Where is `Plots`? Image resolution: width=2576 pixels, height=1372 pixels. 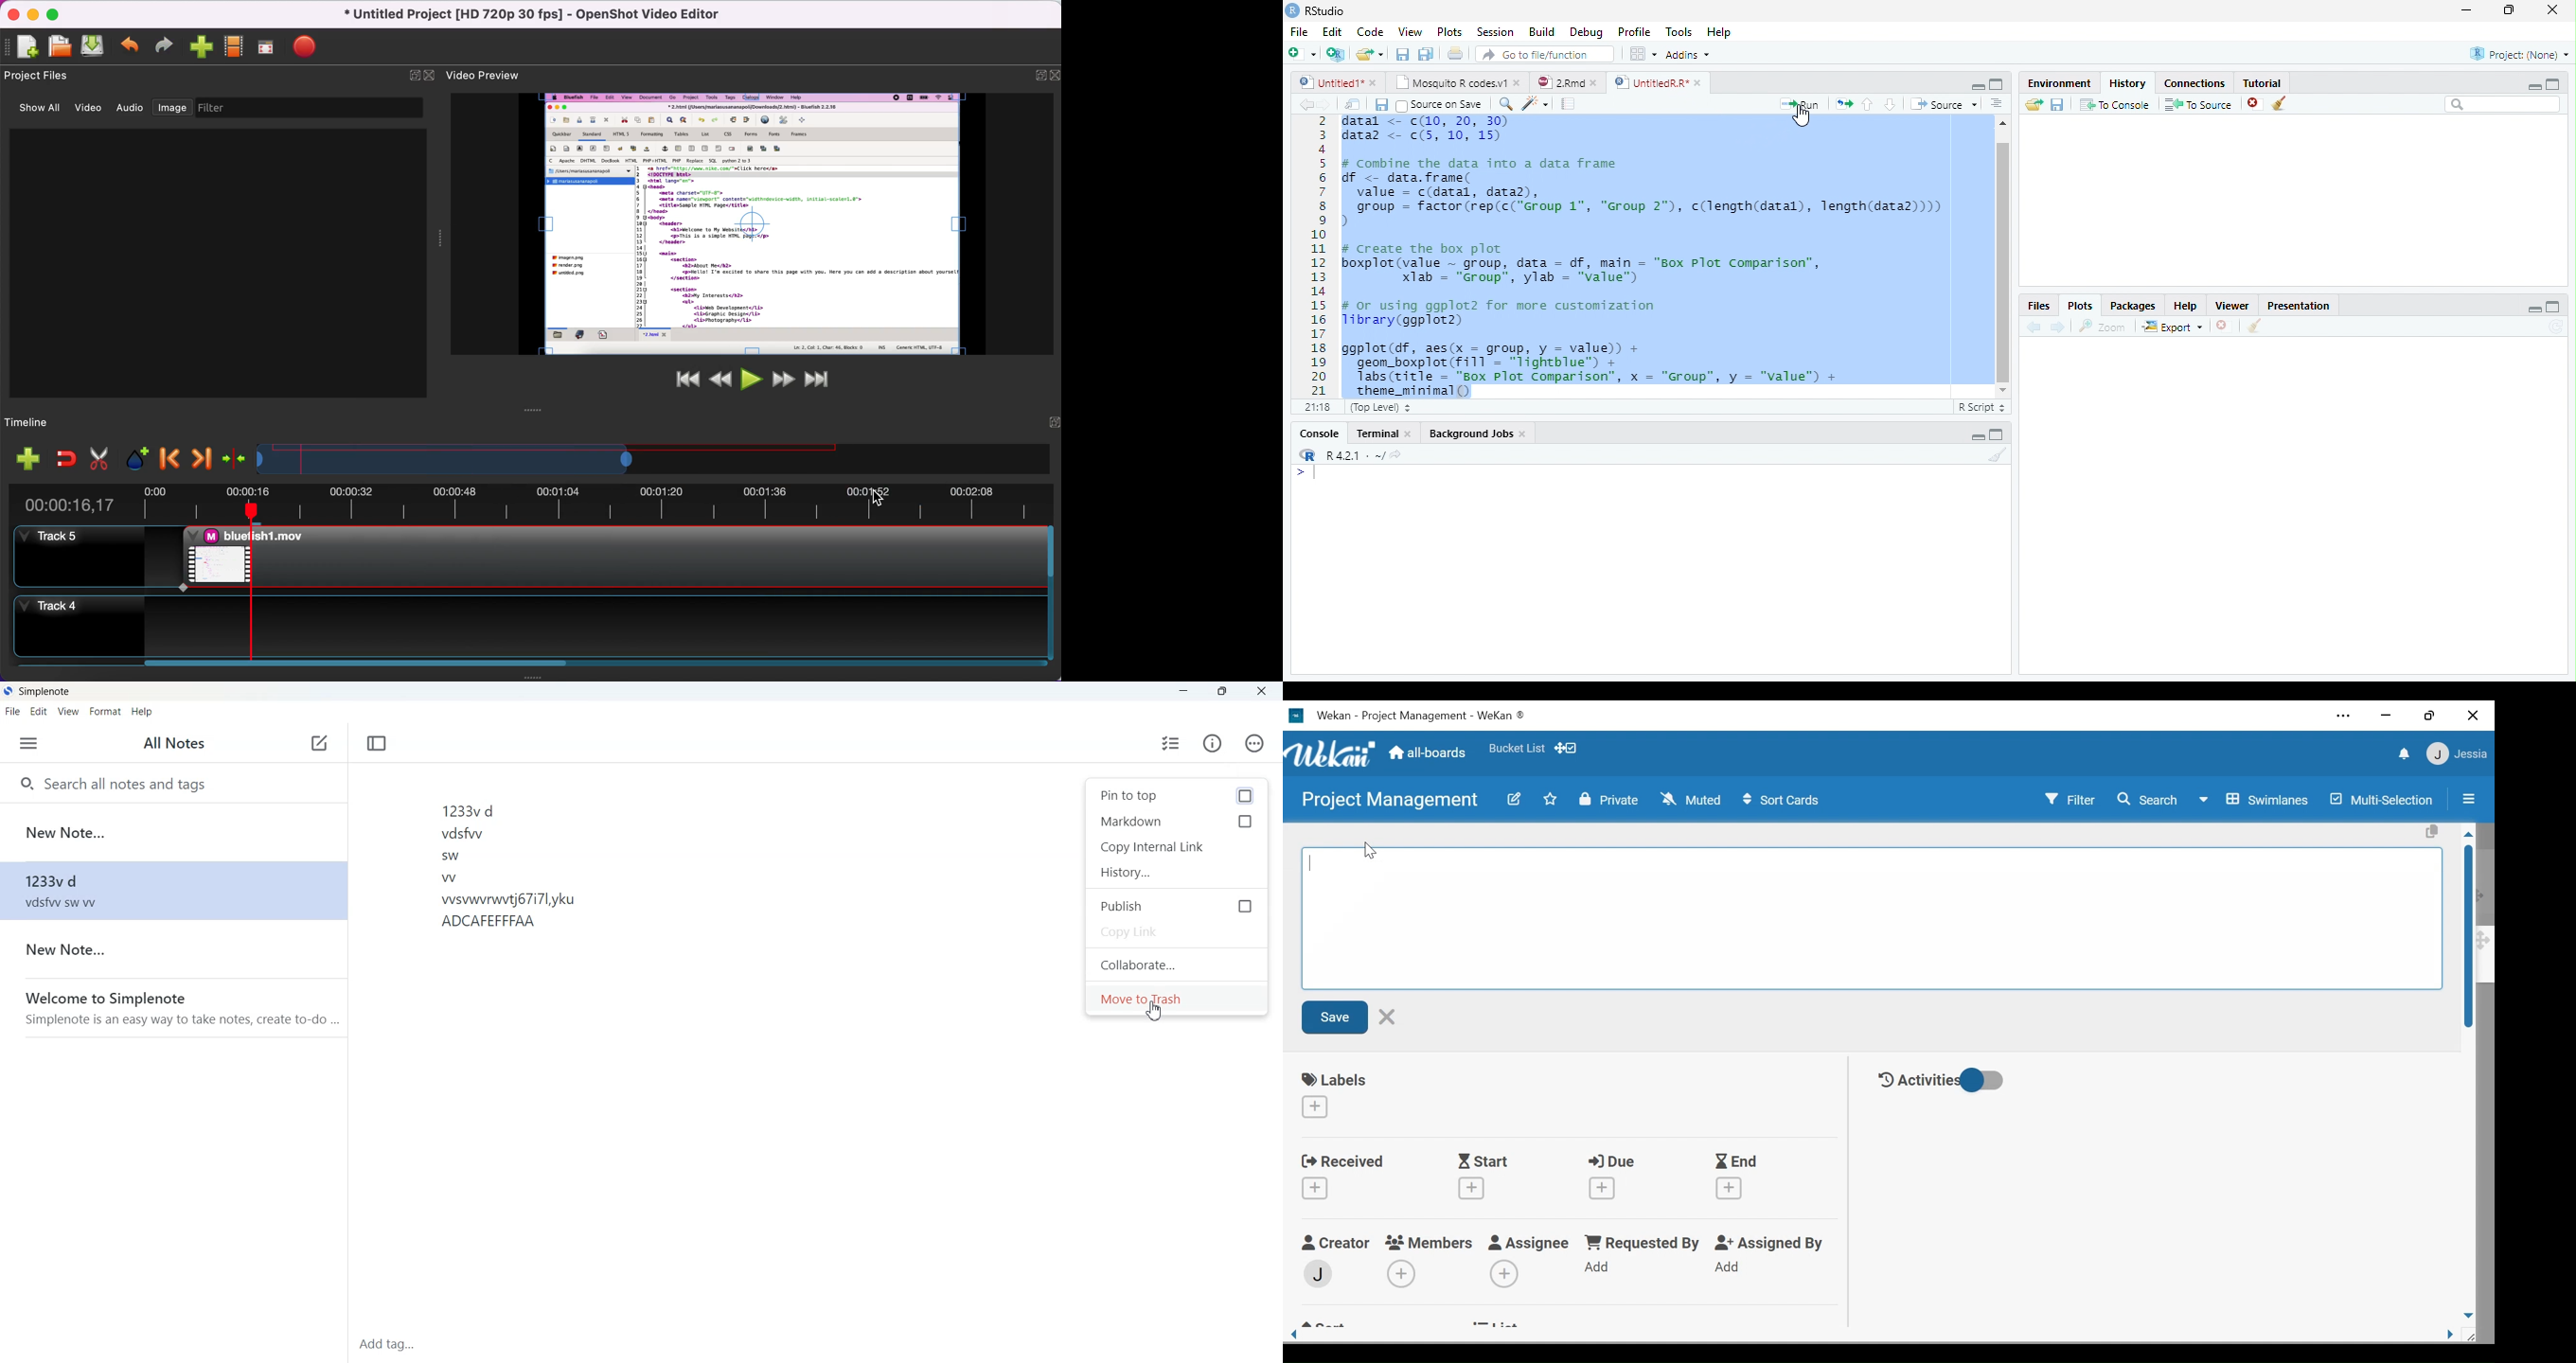 Plots is located at coordinates (1448, 31).